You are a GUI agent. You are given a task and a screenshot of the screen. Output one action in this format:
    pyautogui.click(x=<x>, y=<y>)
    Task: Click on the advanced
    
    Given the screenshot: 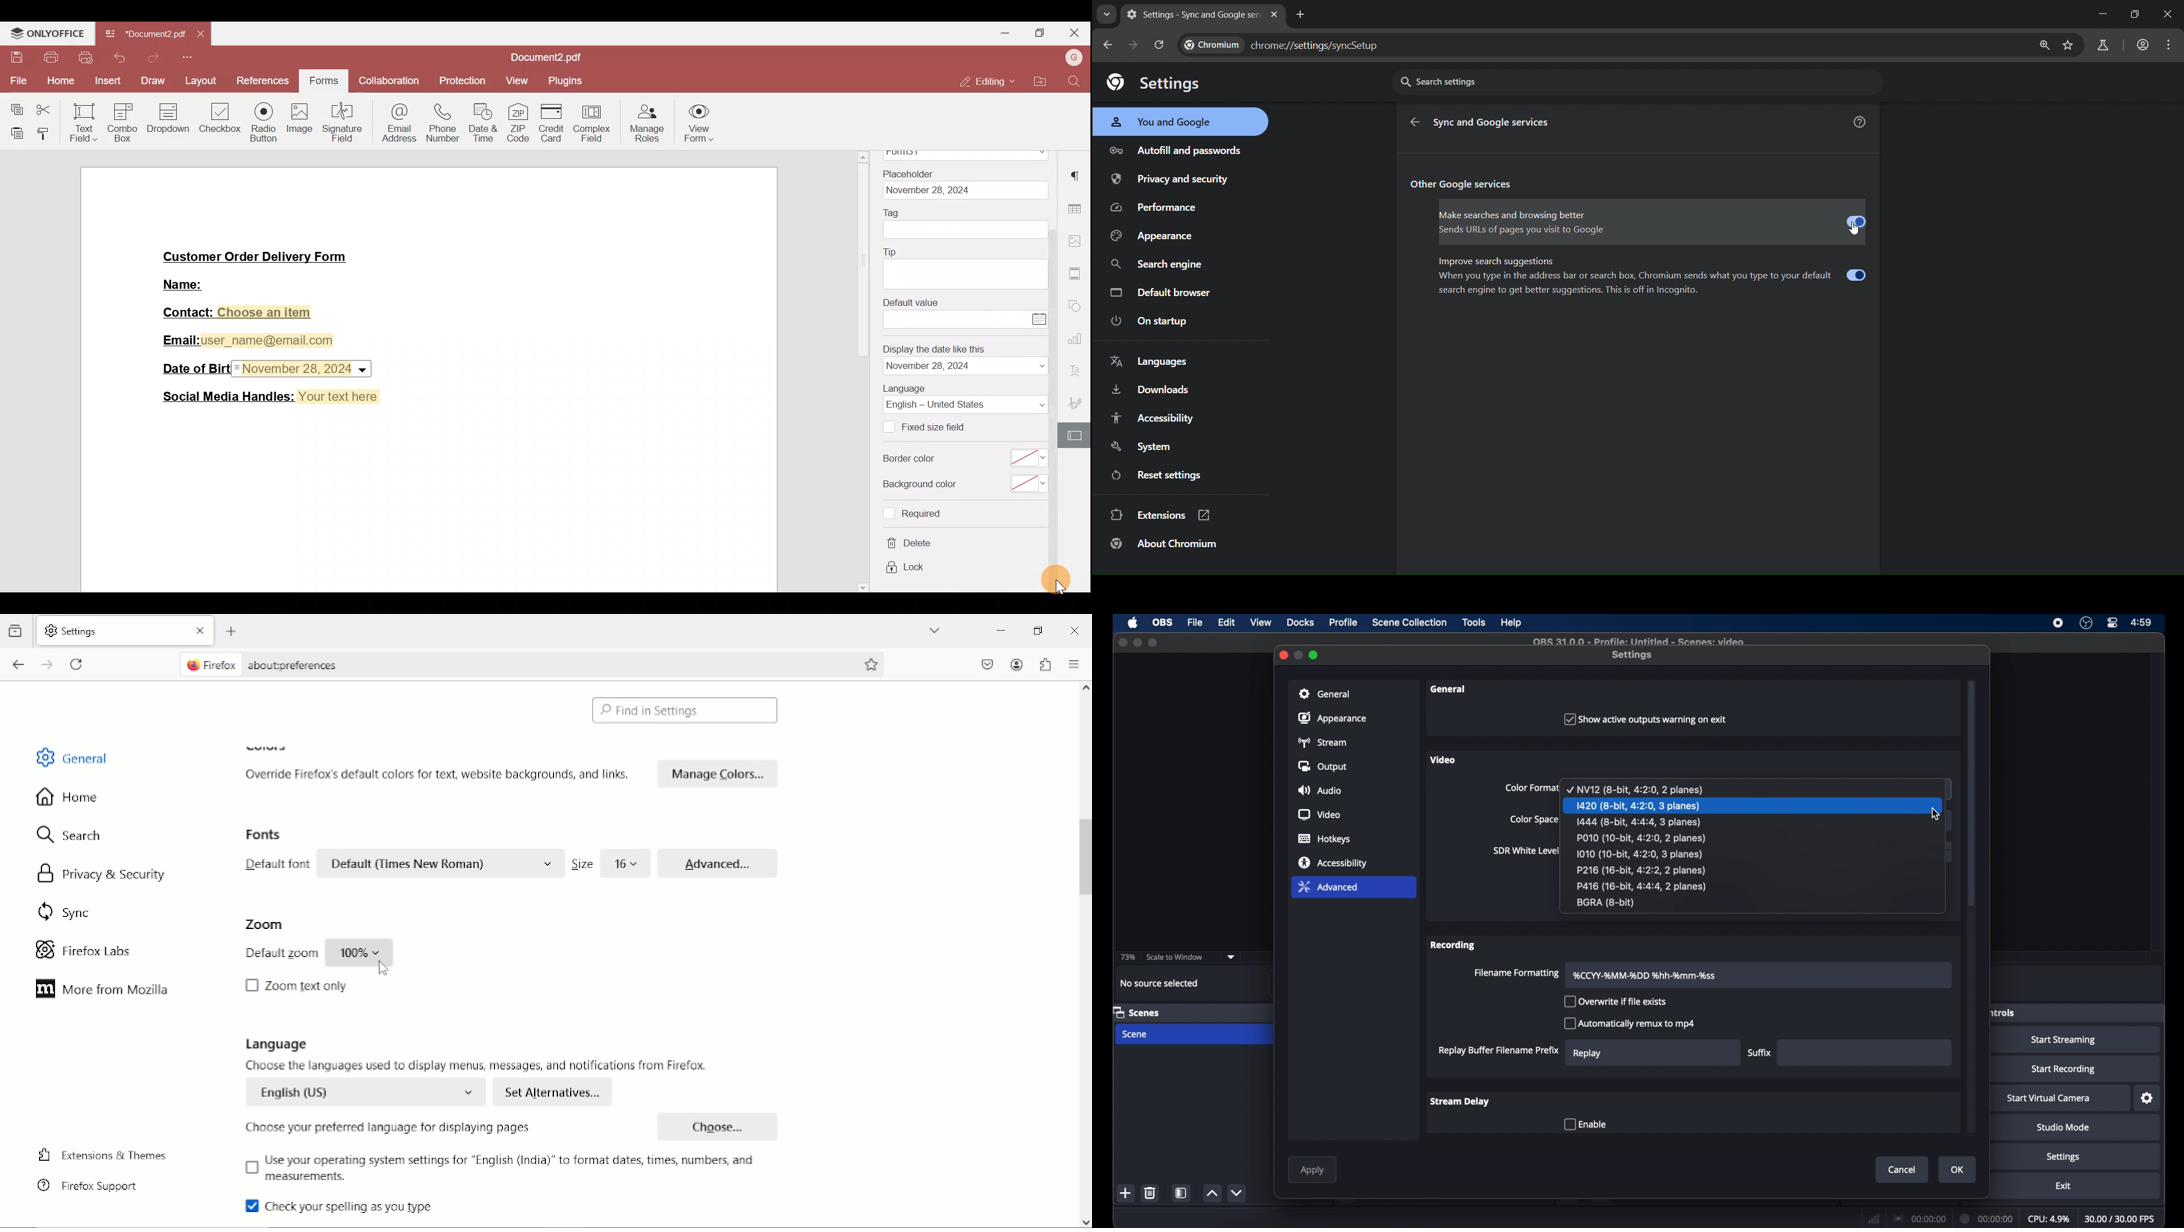 What is the action you would take?
    pyautogui.click(x=1354, y=888)
    